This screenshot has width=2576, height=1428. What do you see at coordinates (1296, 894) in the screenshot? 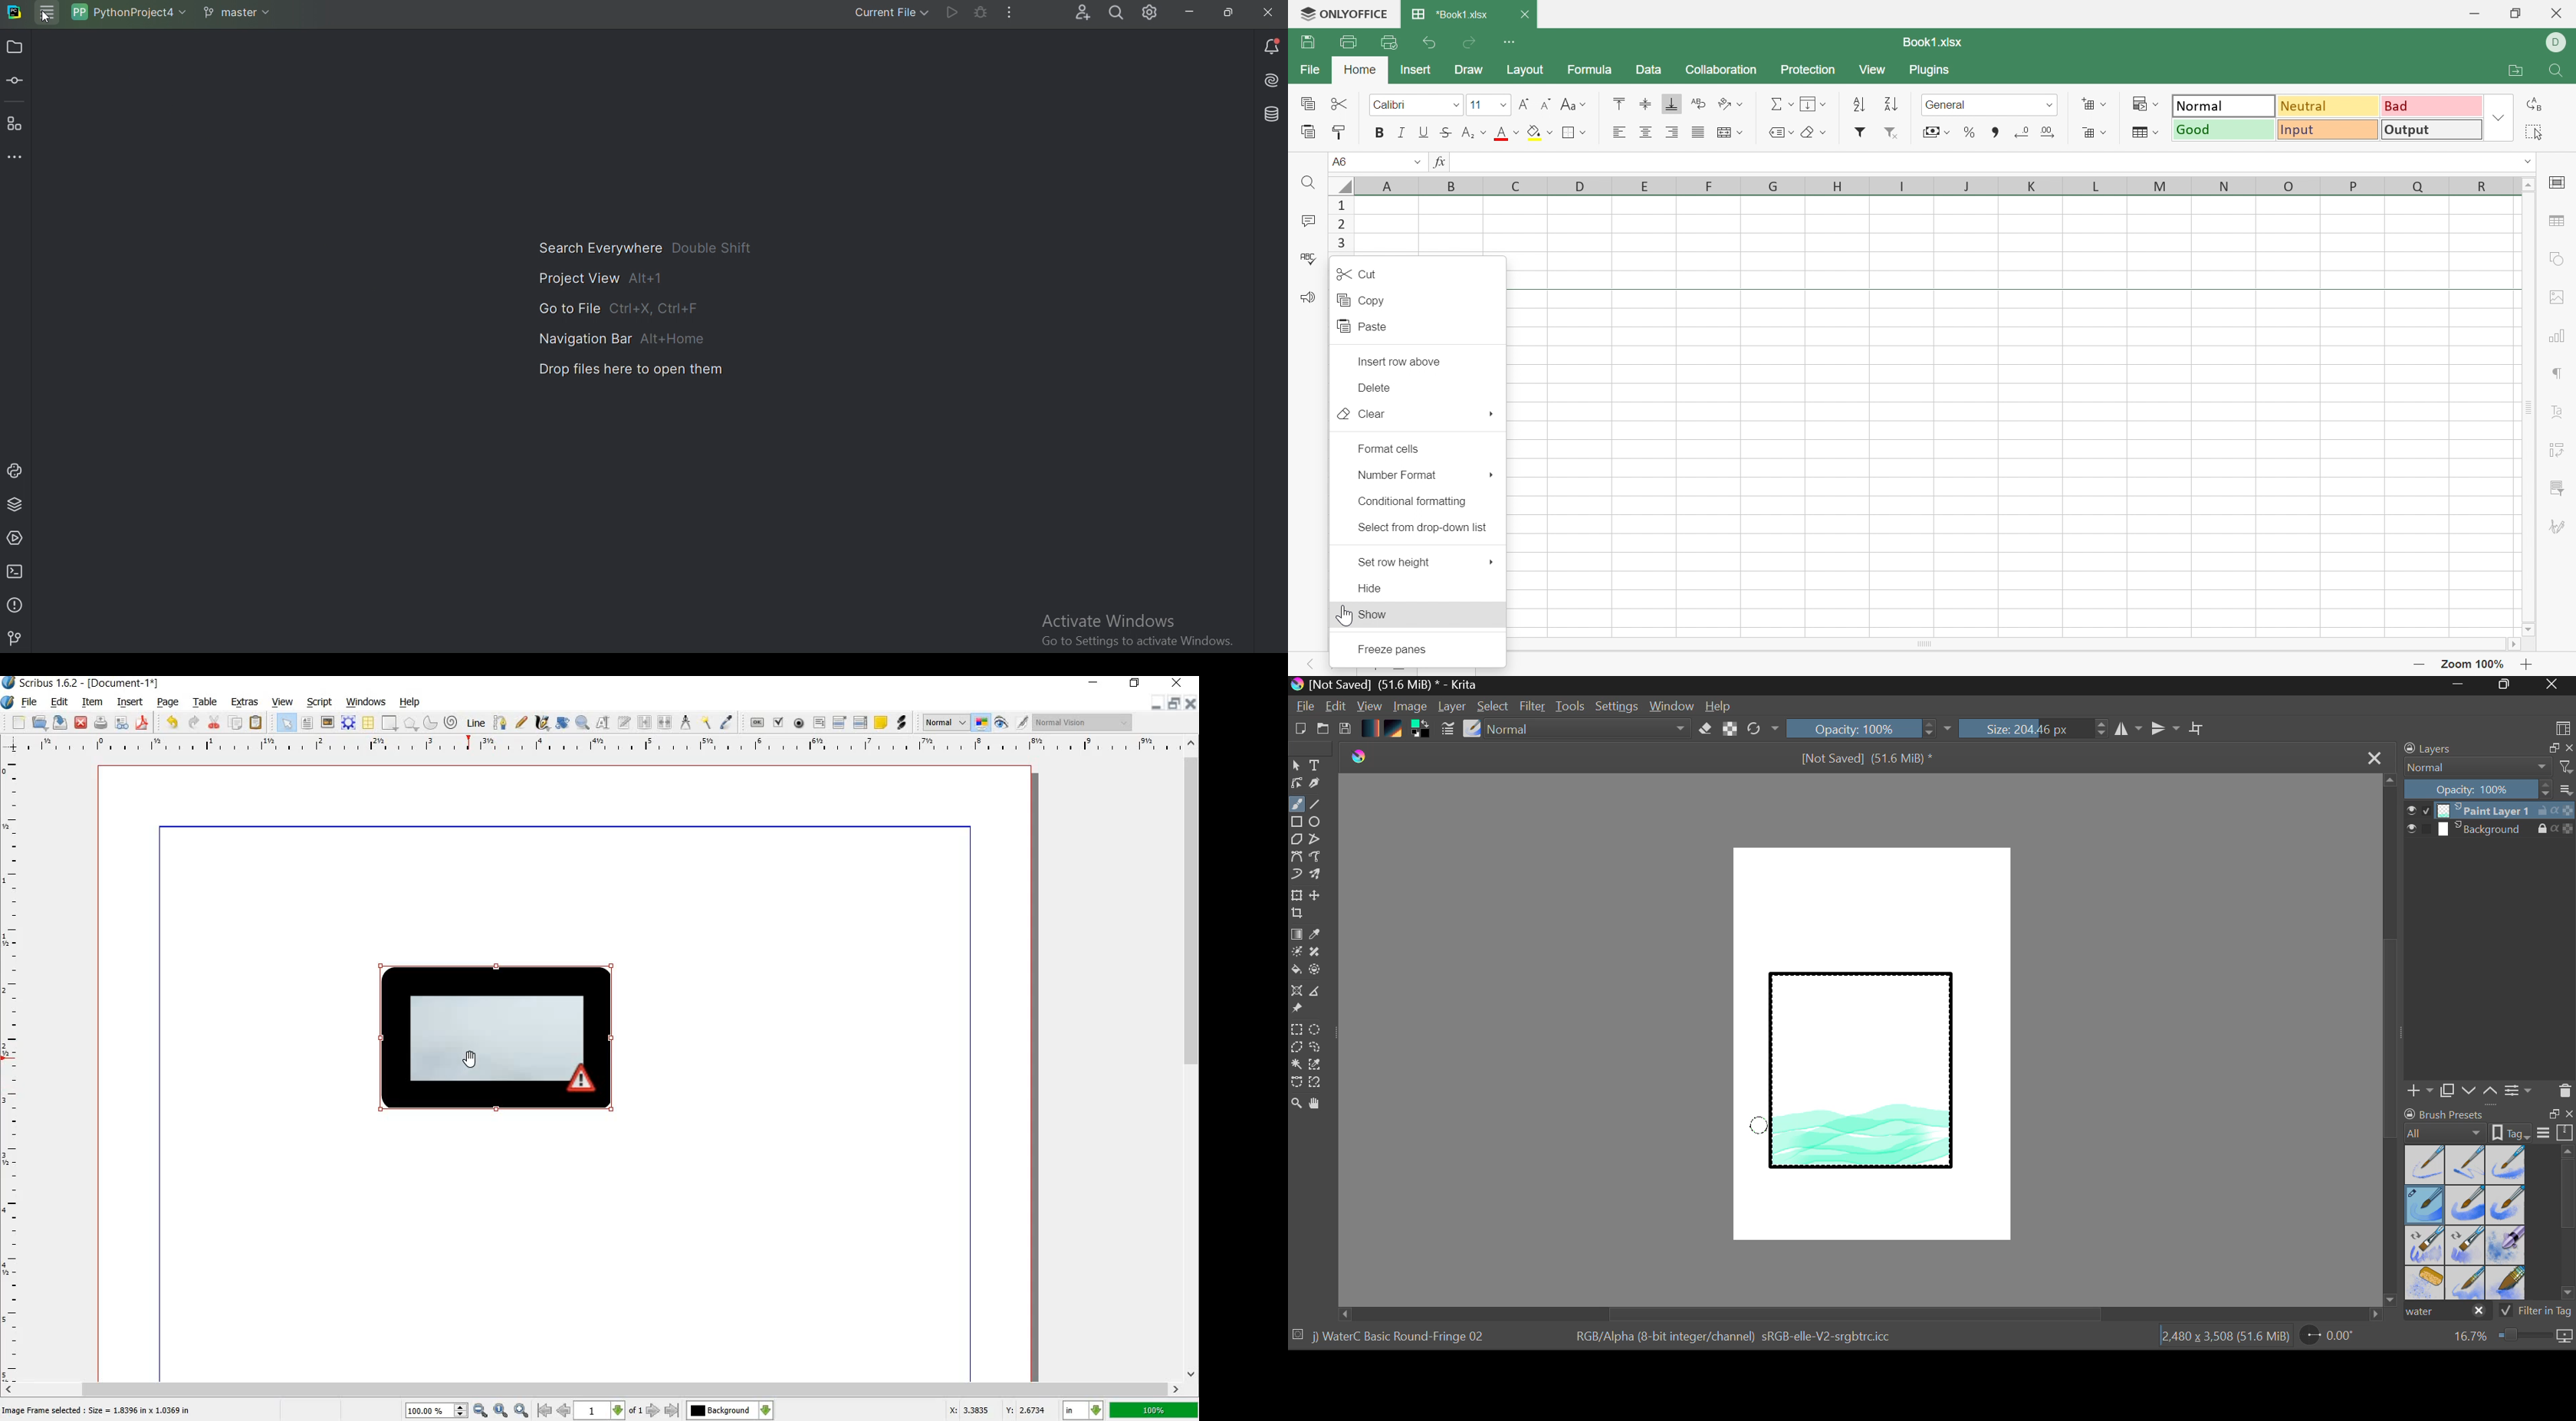
I see `Transform Layer` at bounding box center [1296, 894].